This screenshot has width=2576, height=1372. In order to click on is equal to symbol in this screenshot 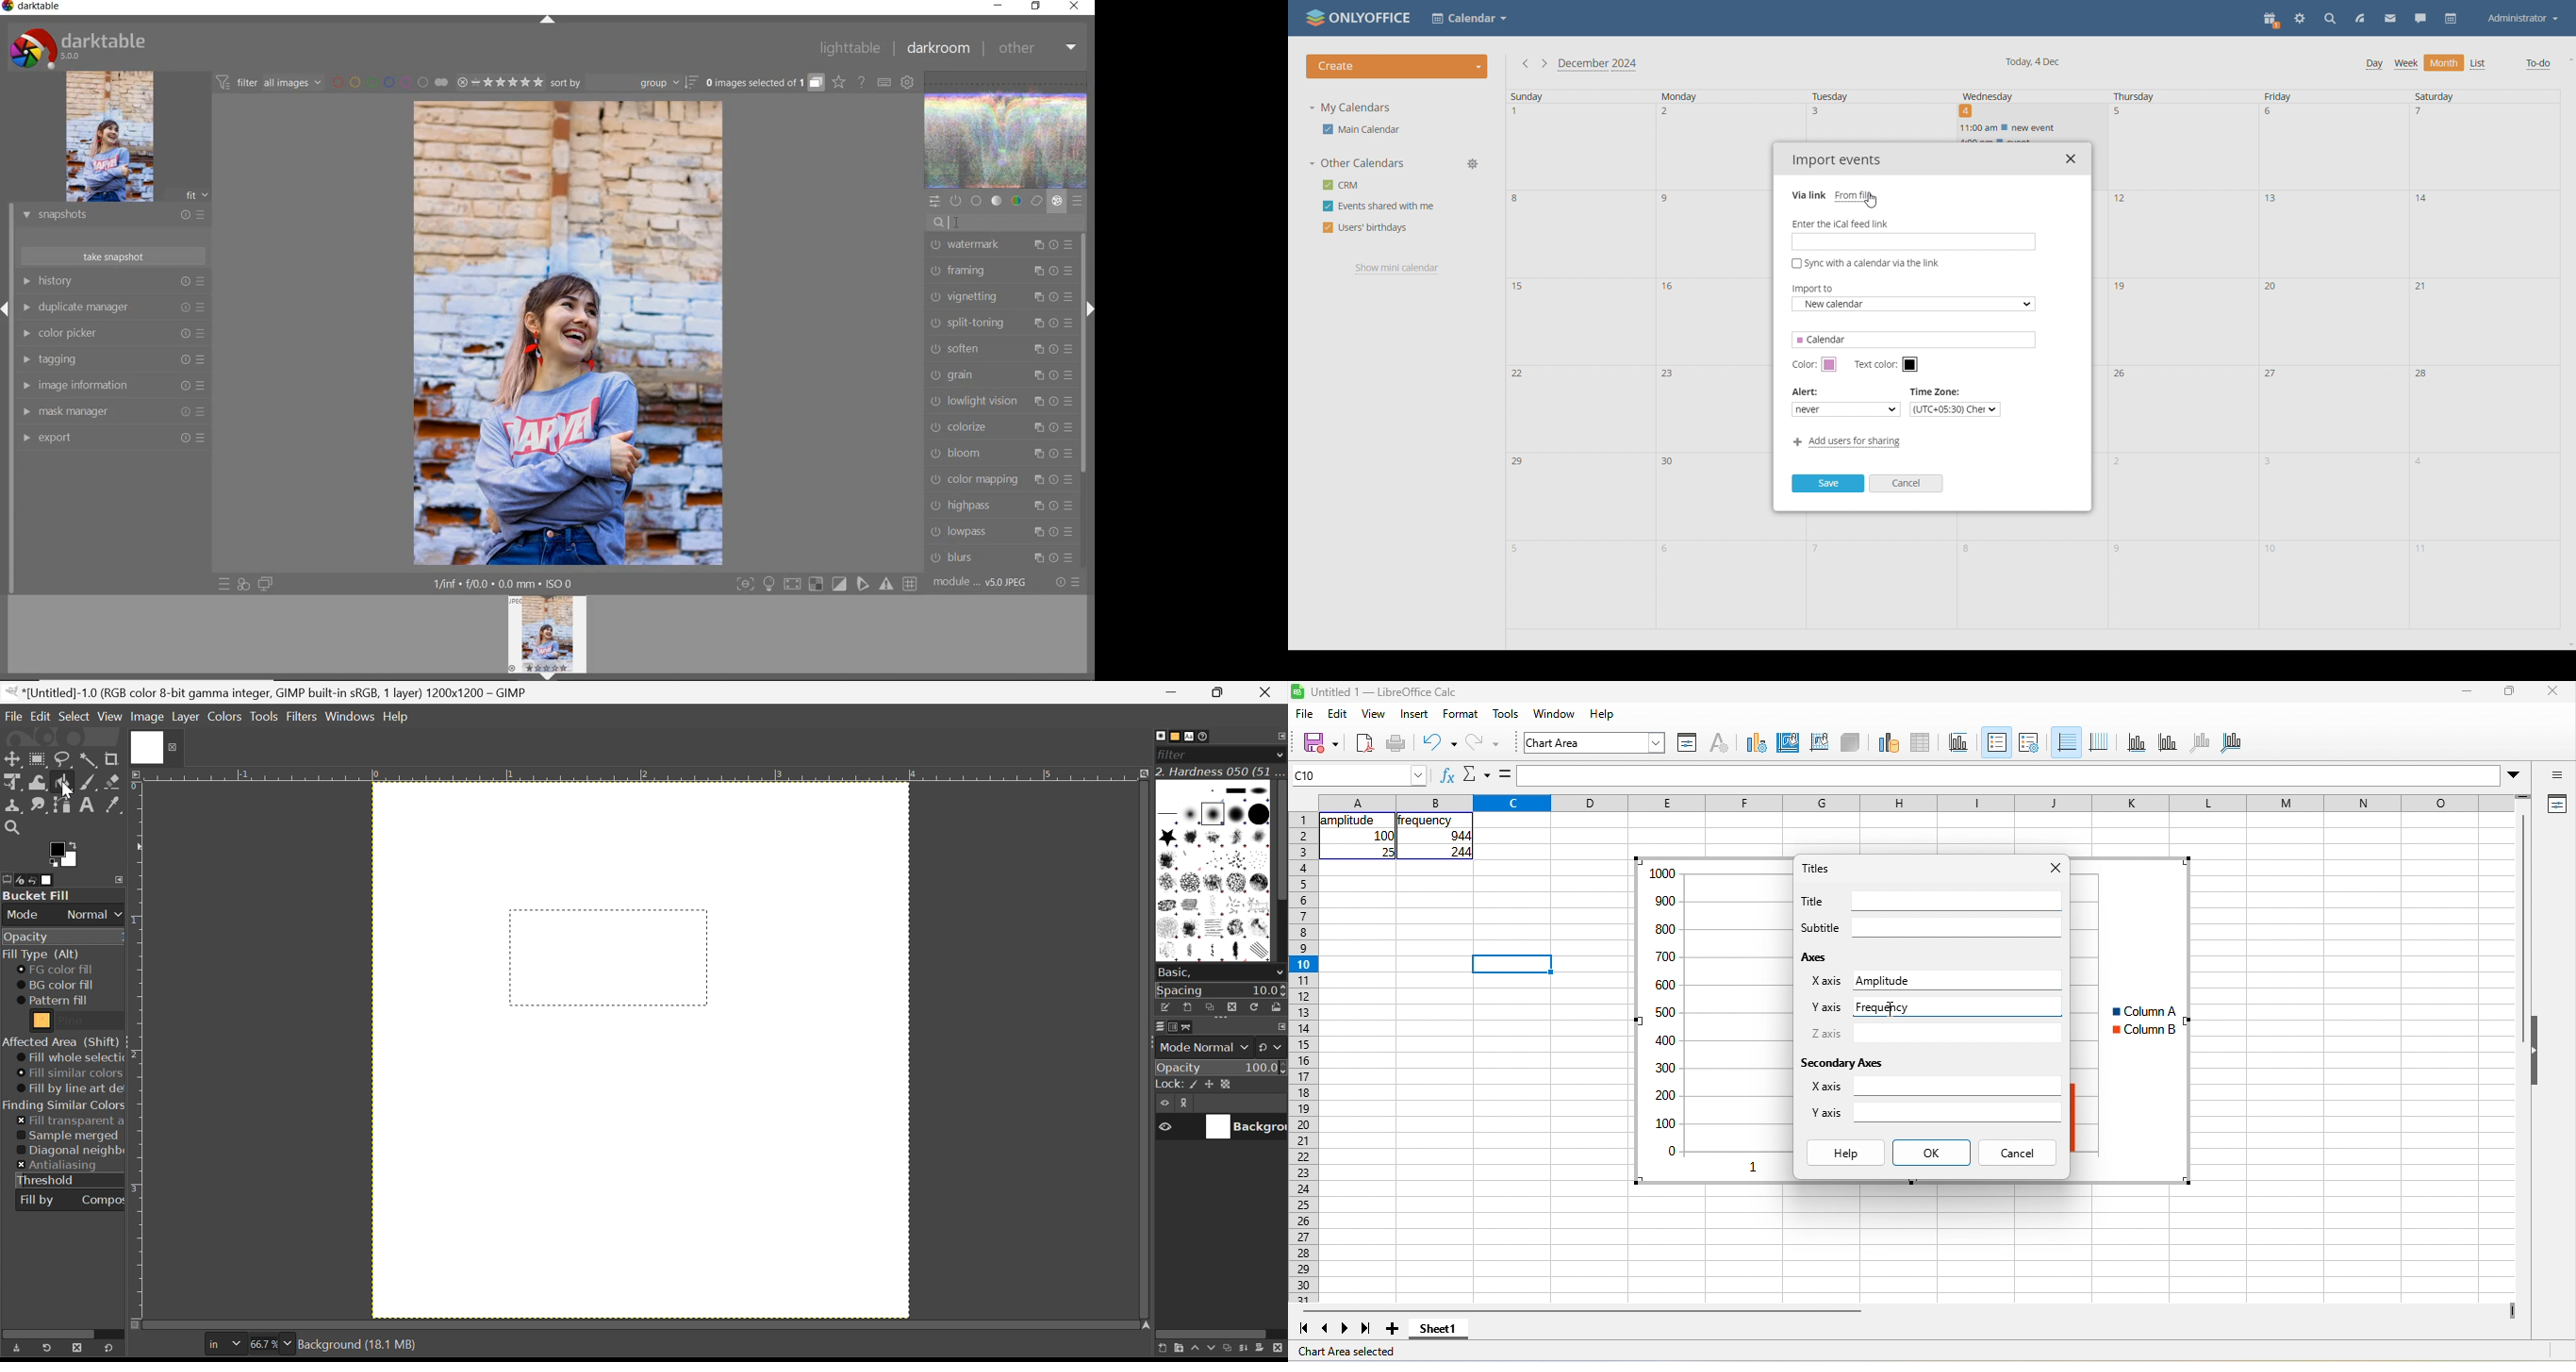, I will do `click(1505, 774)`.